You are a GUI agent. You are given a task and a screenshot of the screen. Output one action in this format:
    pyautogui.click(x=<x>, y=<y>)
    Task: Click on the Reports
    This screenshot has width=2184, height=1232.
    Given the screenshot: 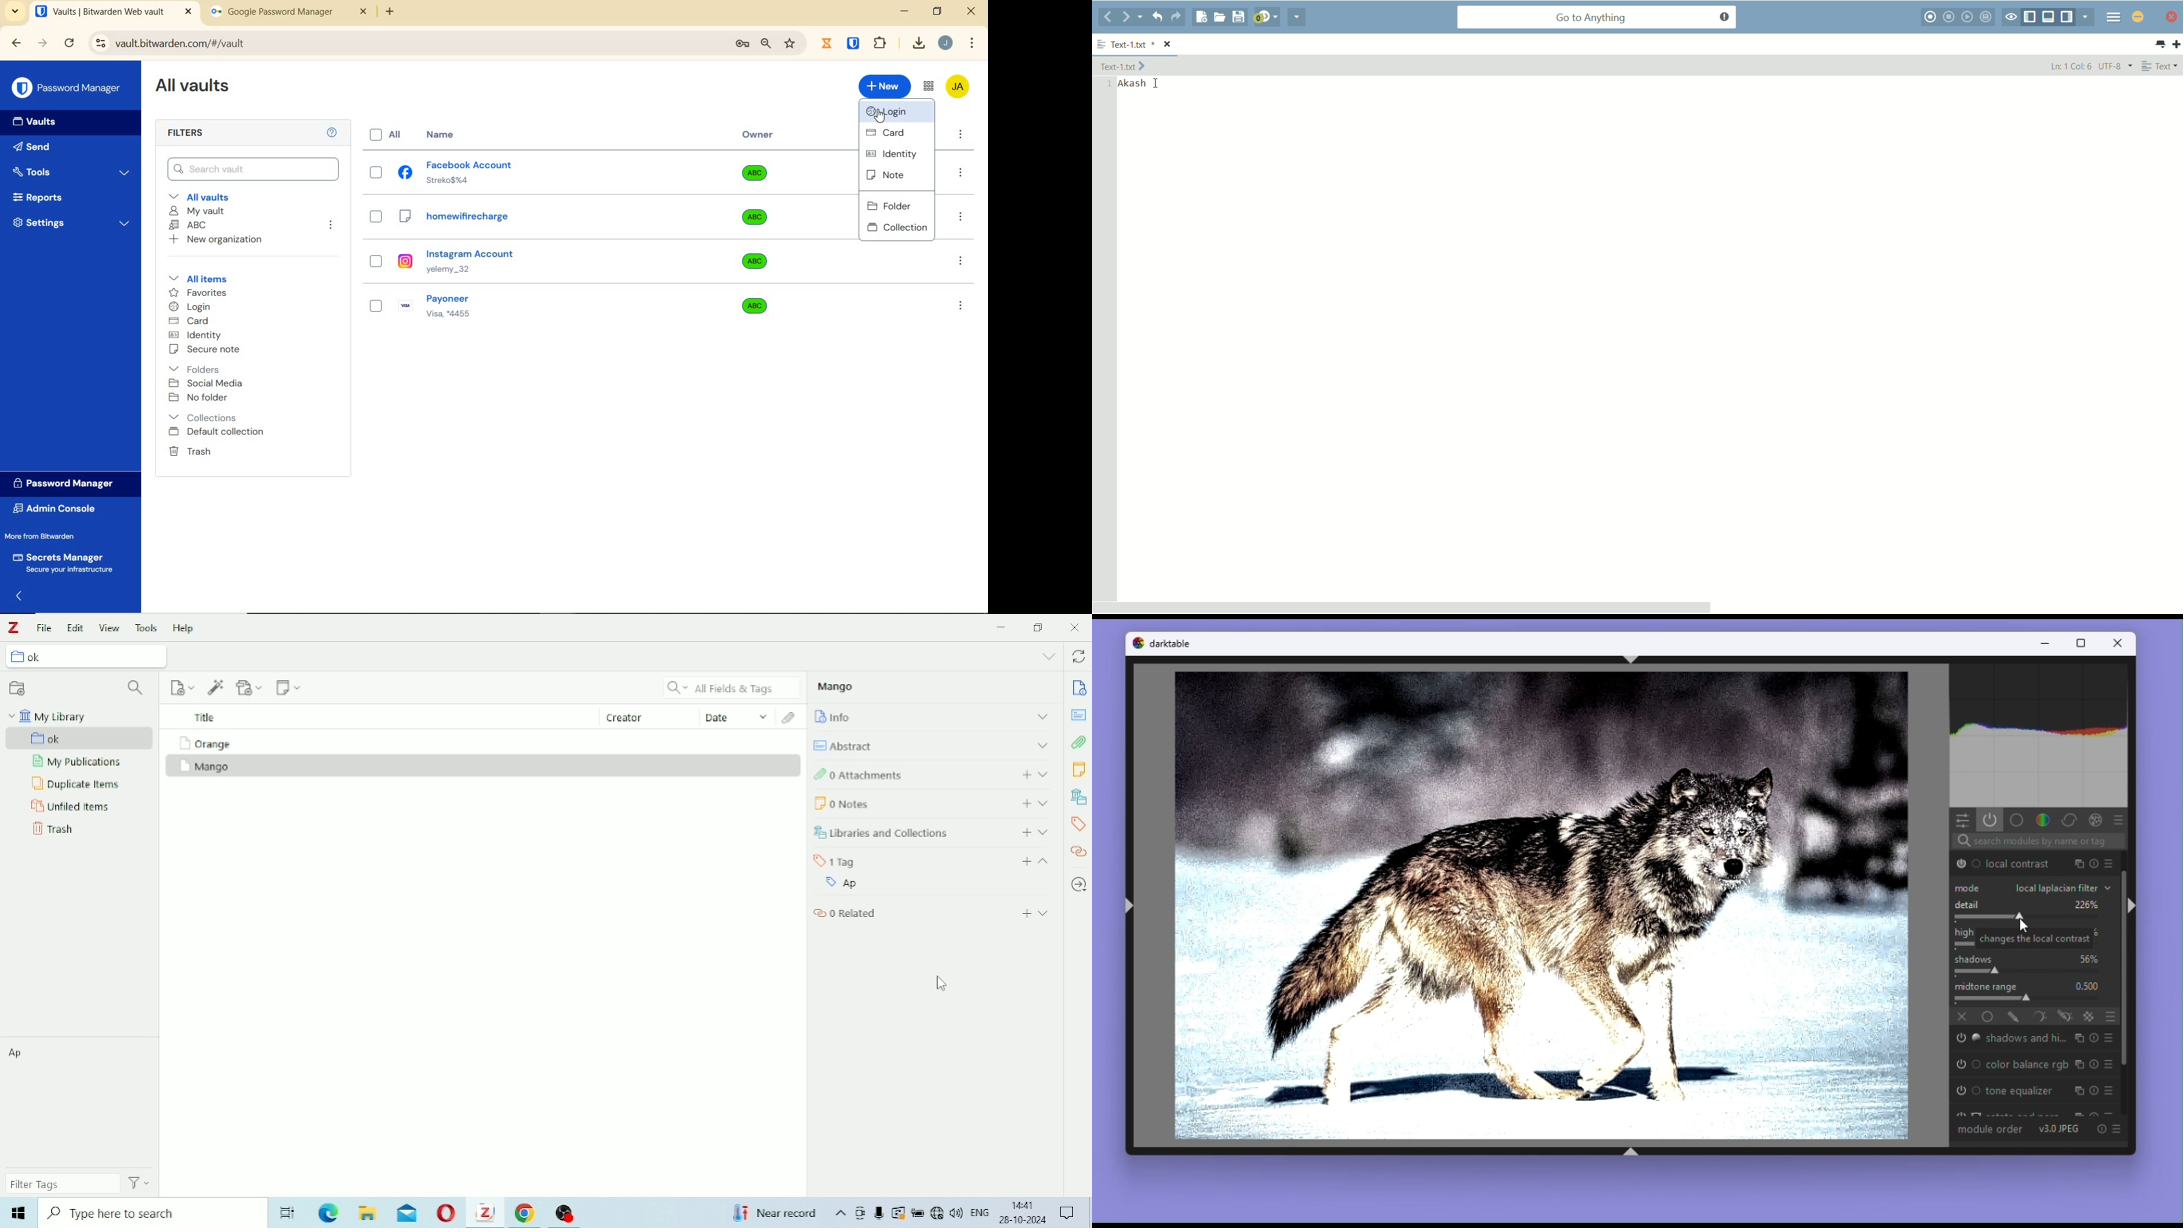 What is the action you would take?
    pyautogui.click(x=51, y=195)
    